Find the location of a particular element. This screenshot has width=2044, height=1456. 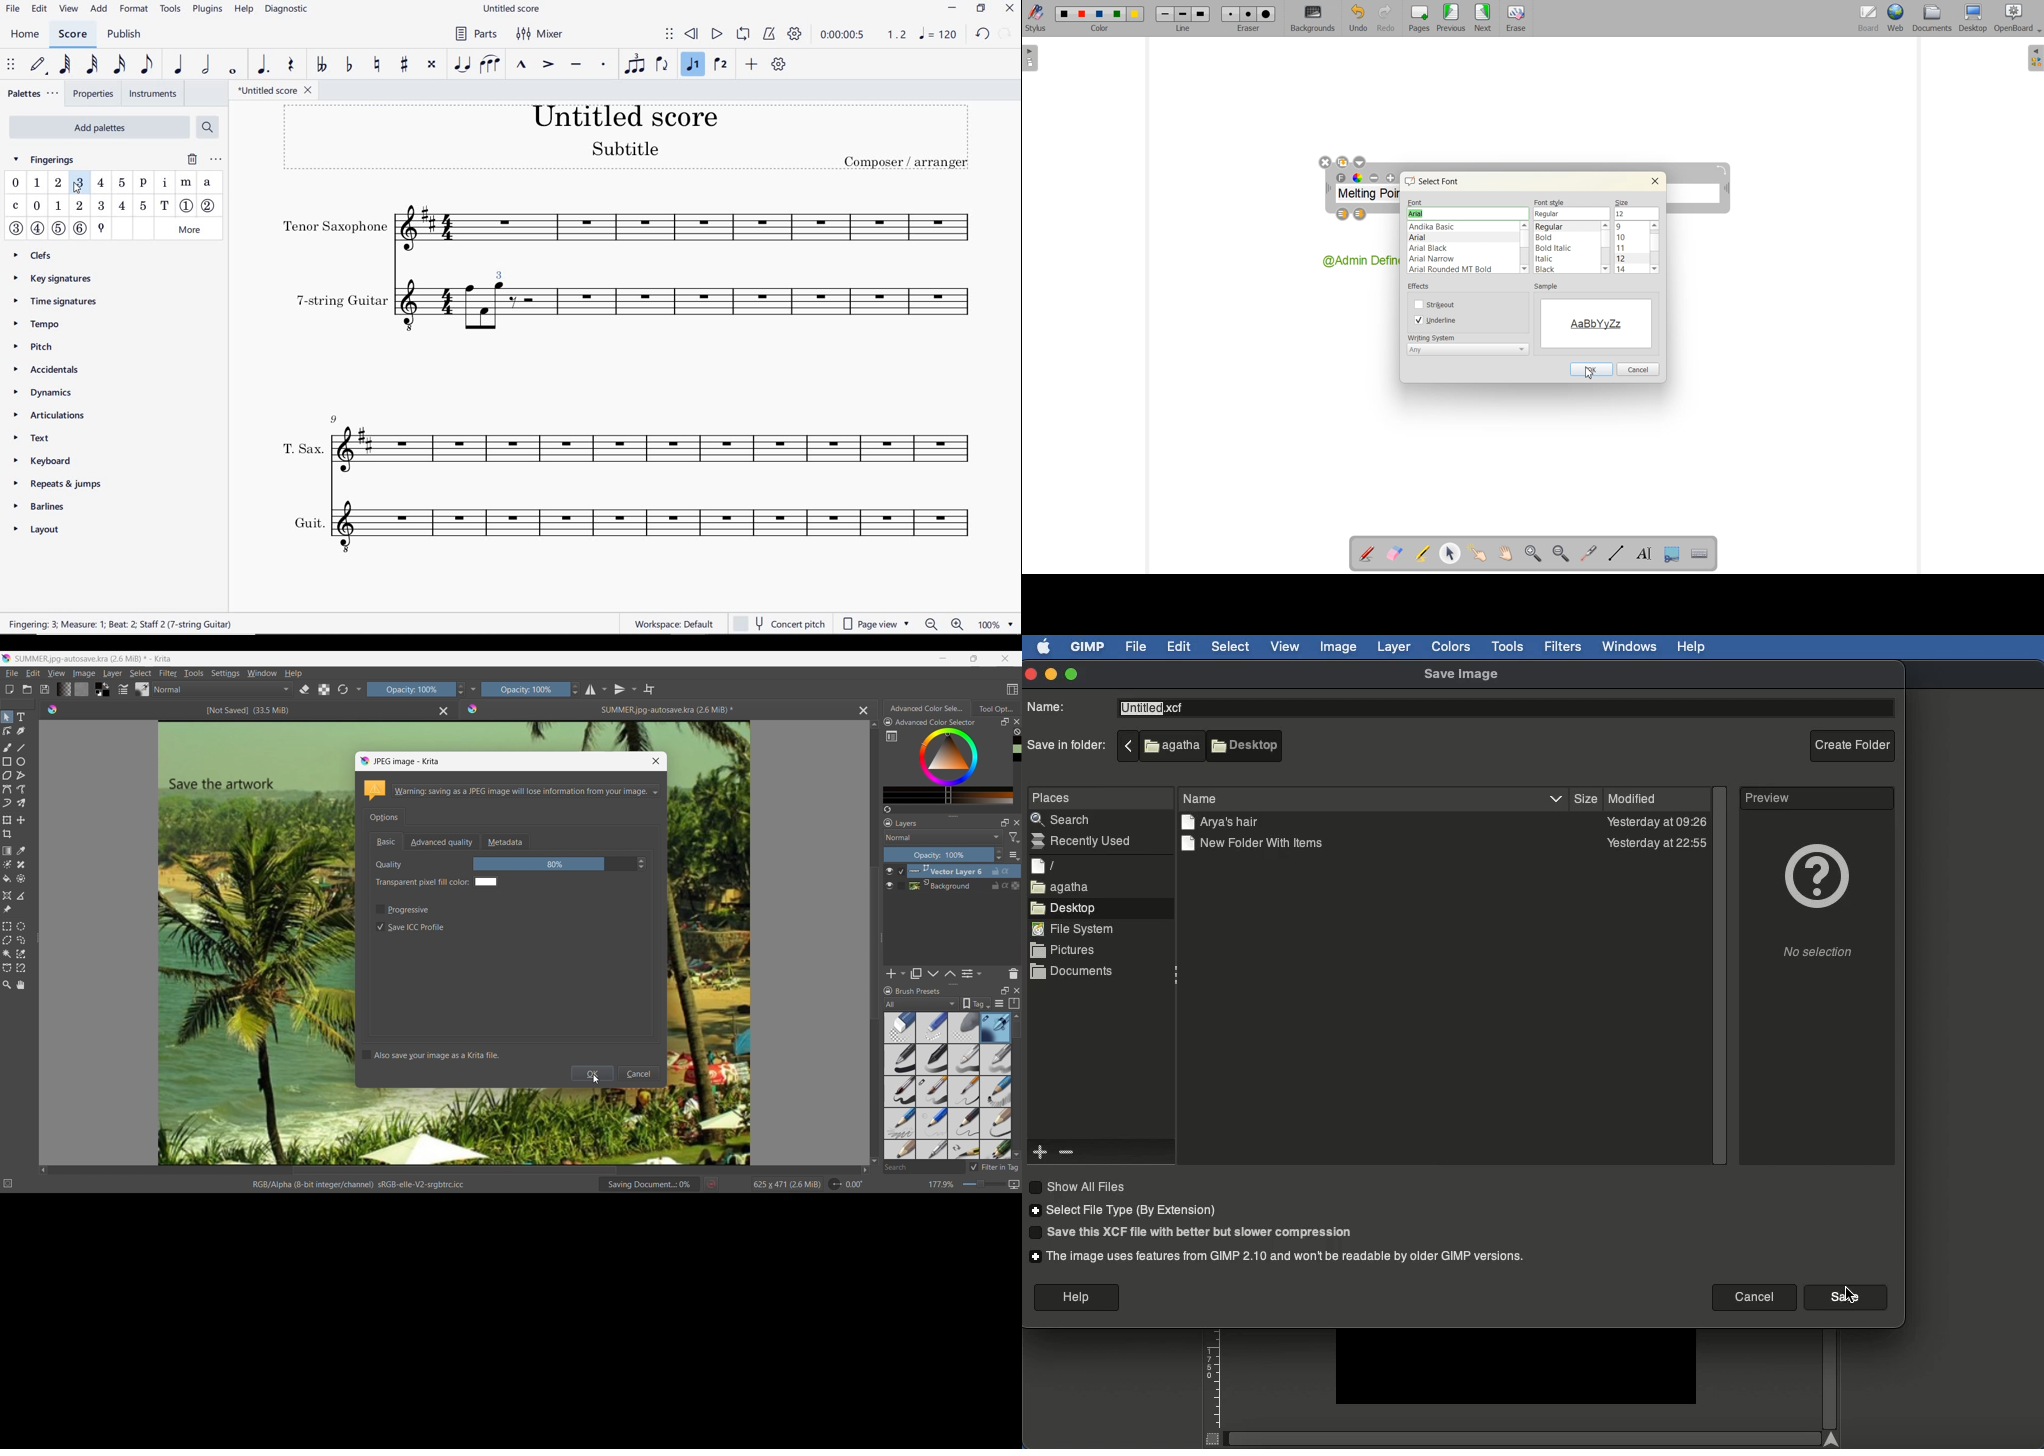

Window is located at coordinates (262, 673).